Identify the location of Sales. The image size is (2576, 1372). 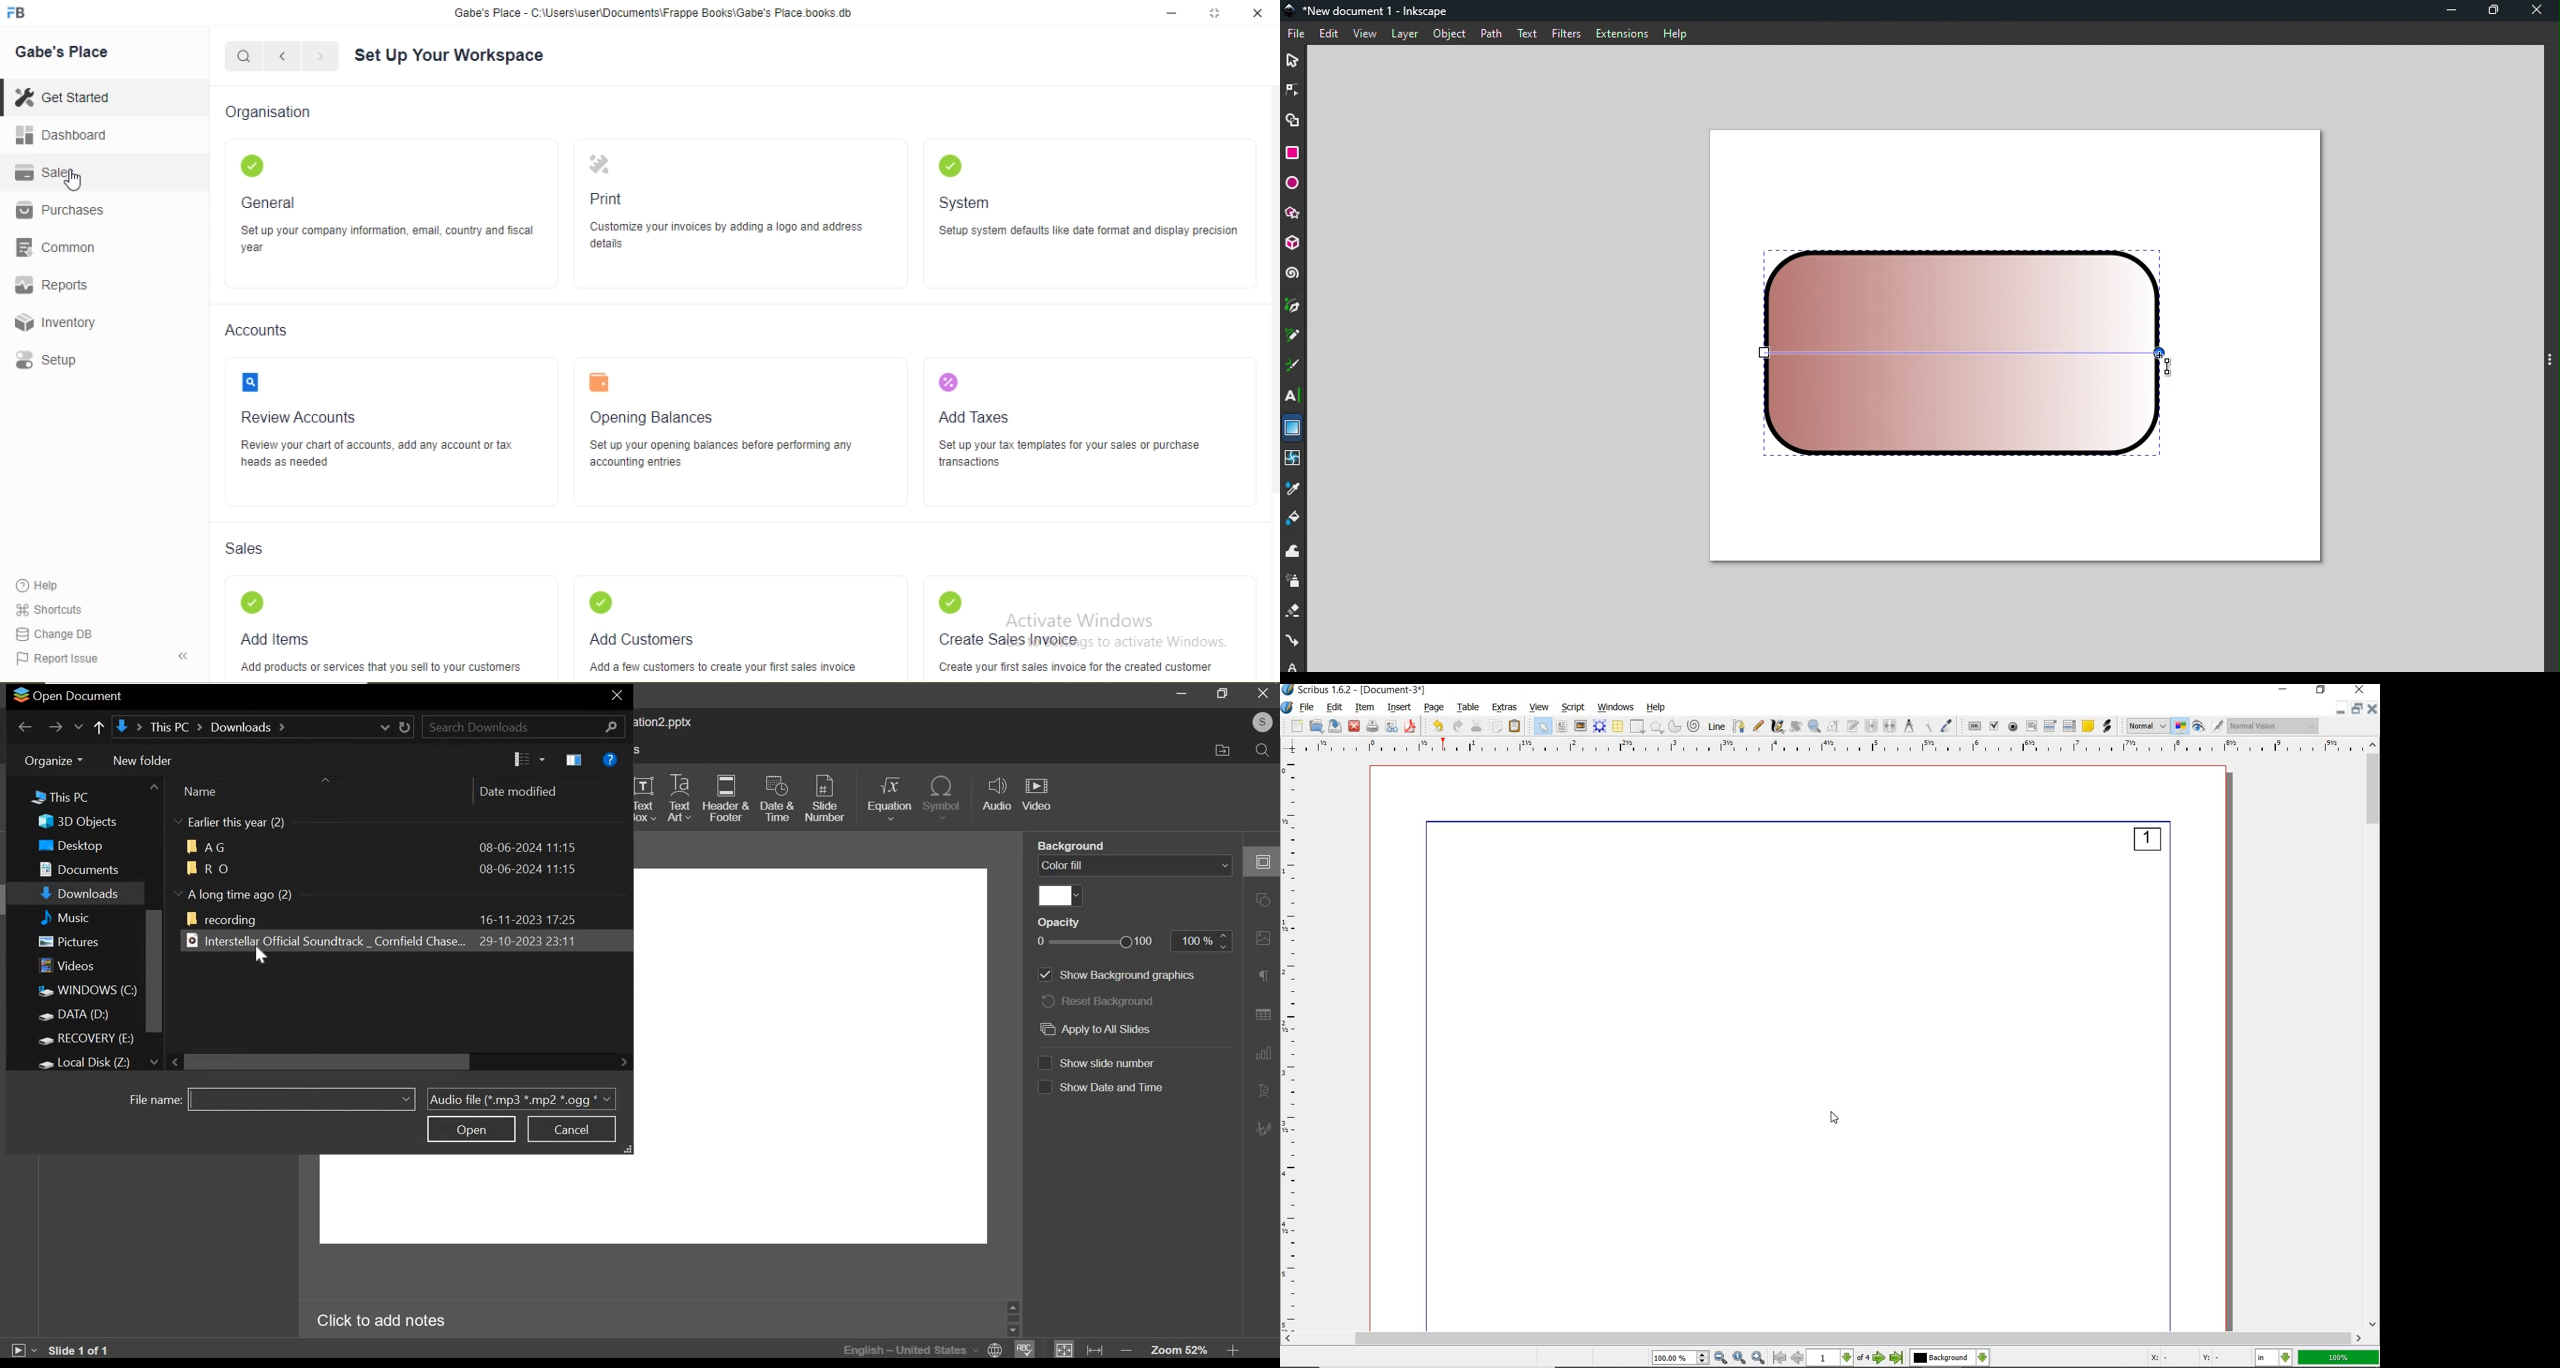
(256, 550).